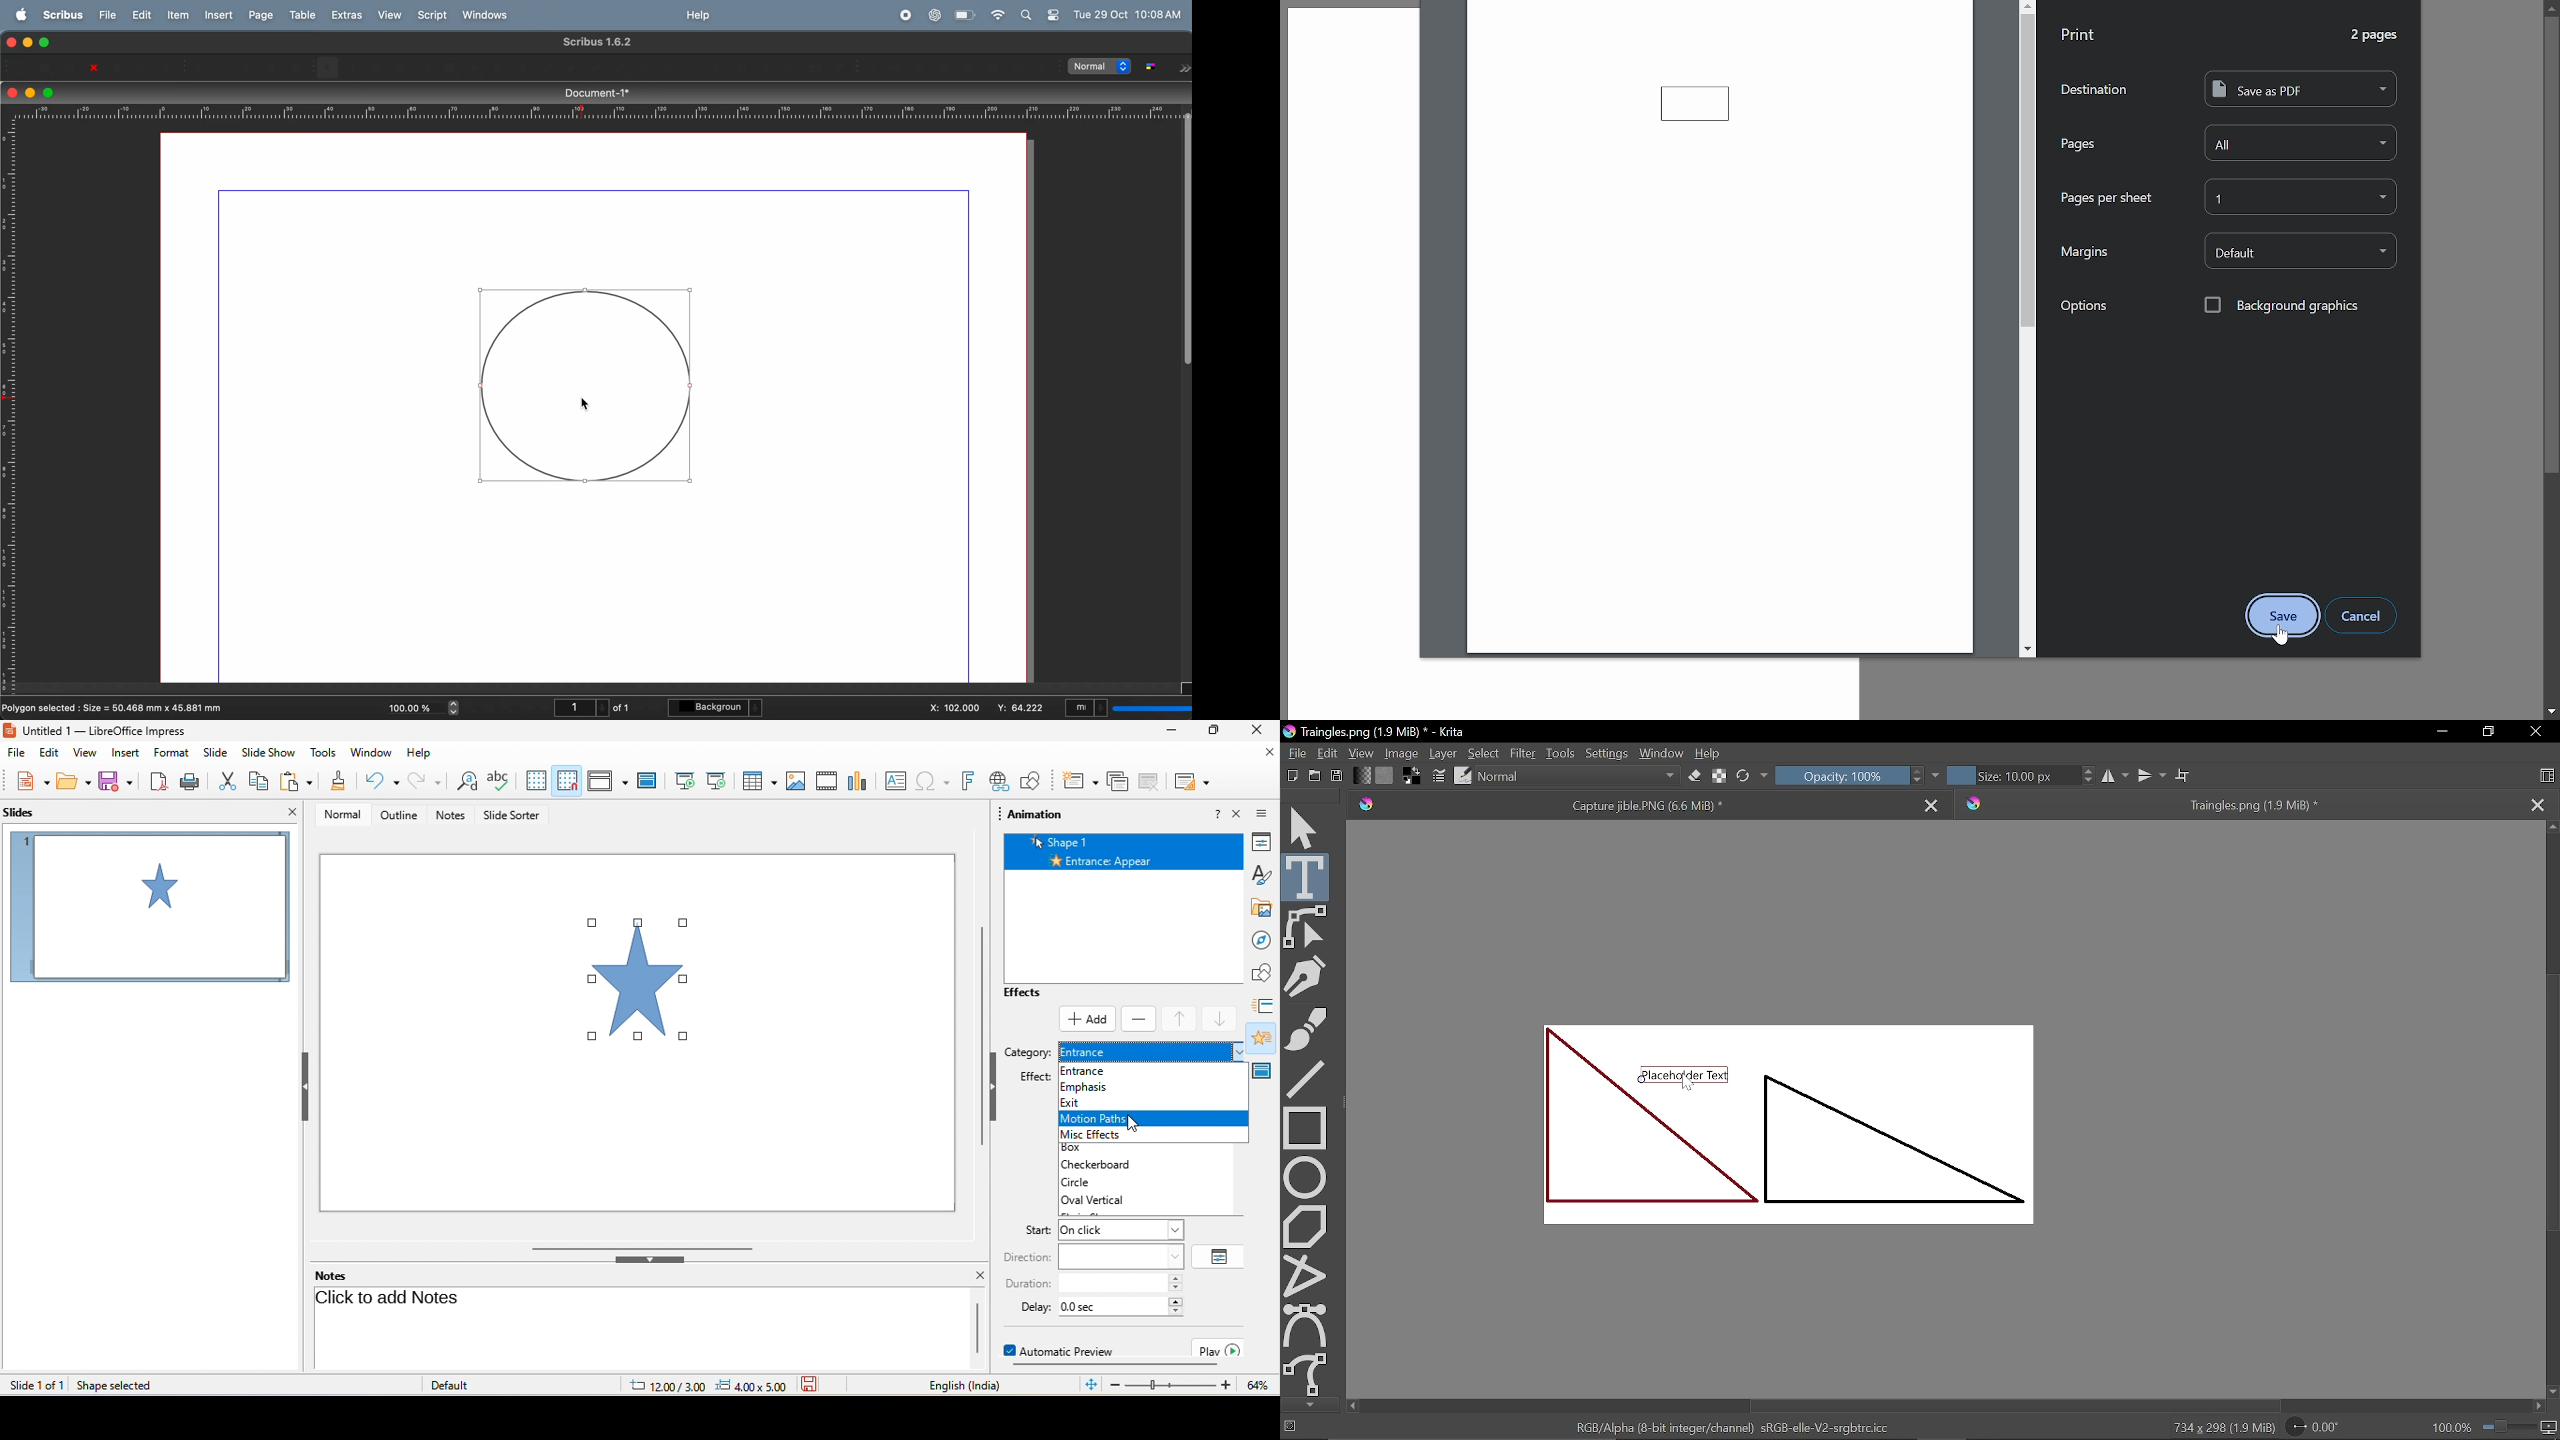 This screenshot has width=2576, height=1456. I want to click on navigator, so click(1266, 941).